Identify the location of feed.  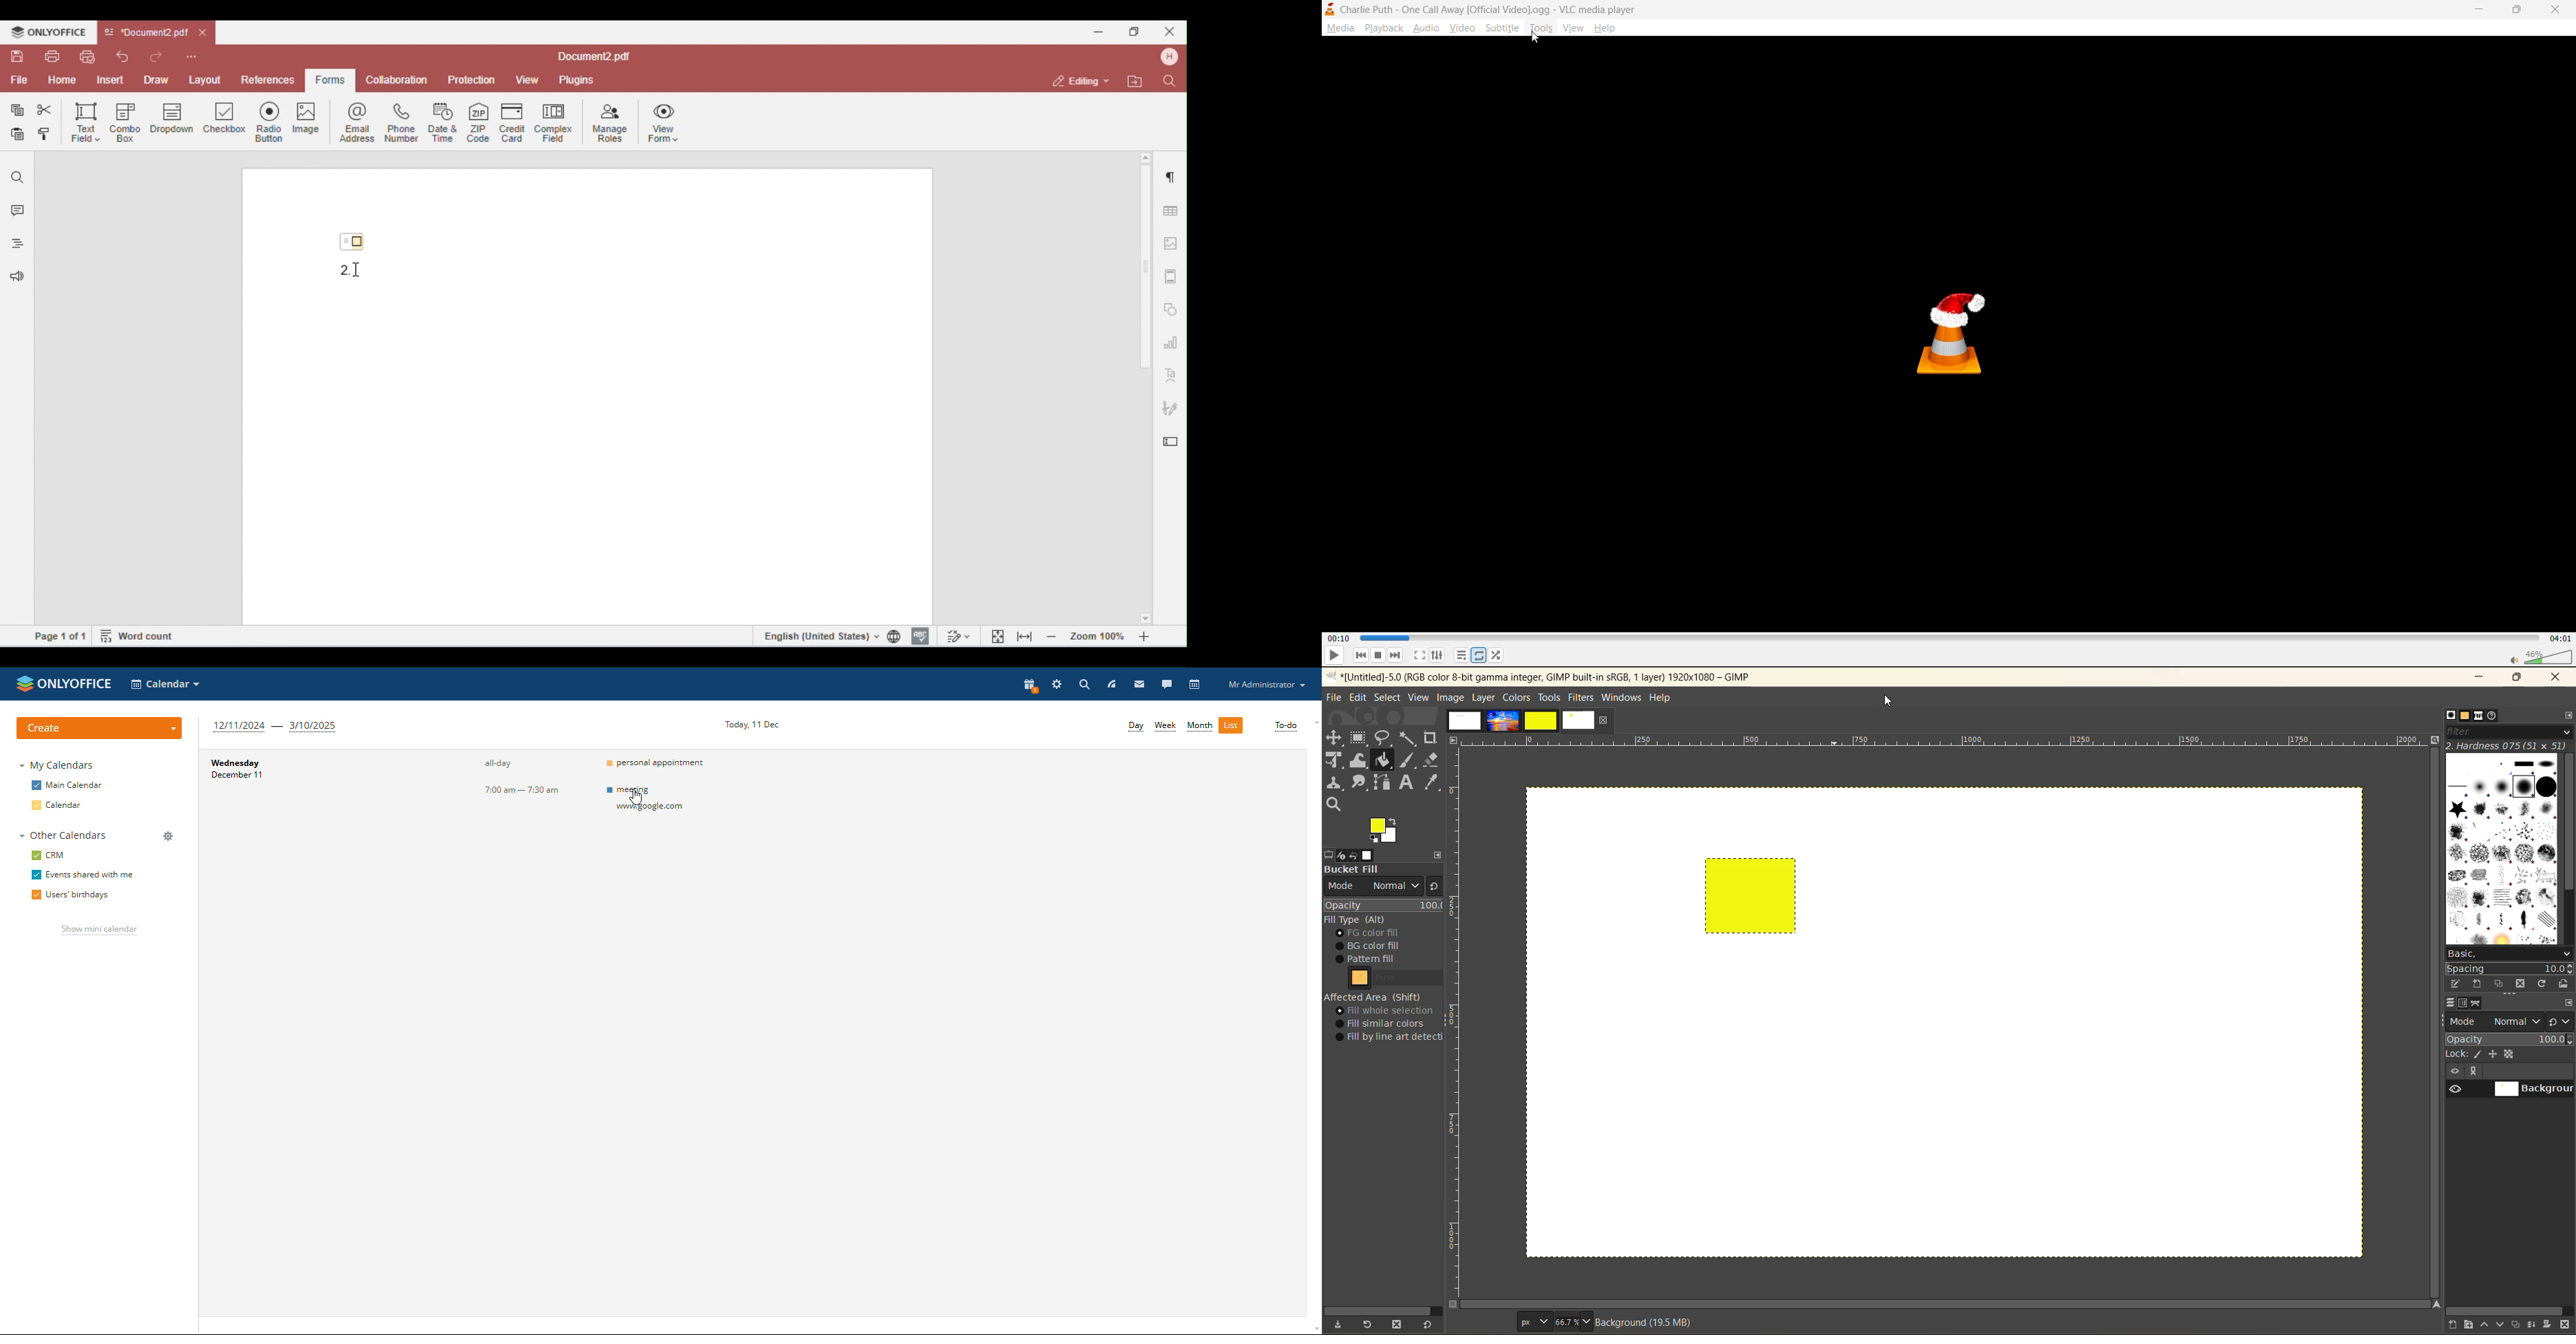
(1112, 684).